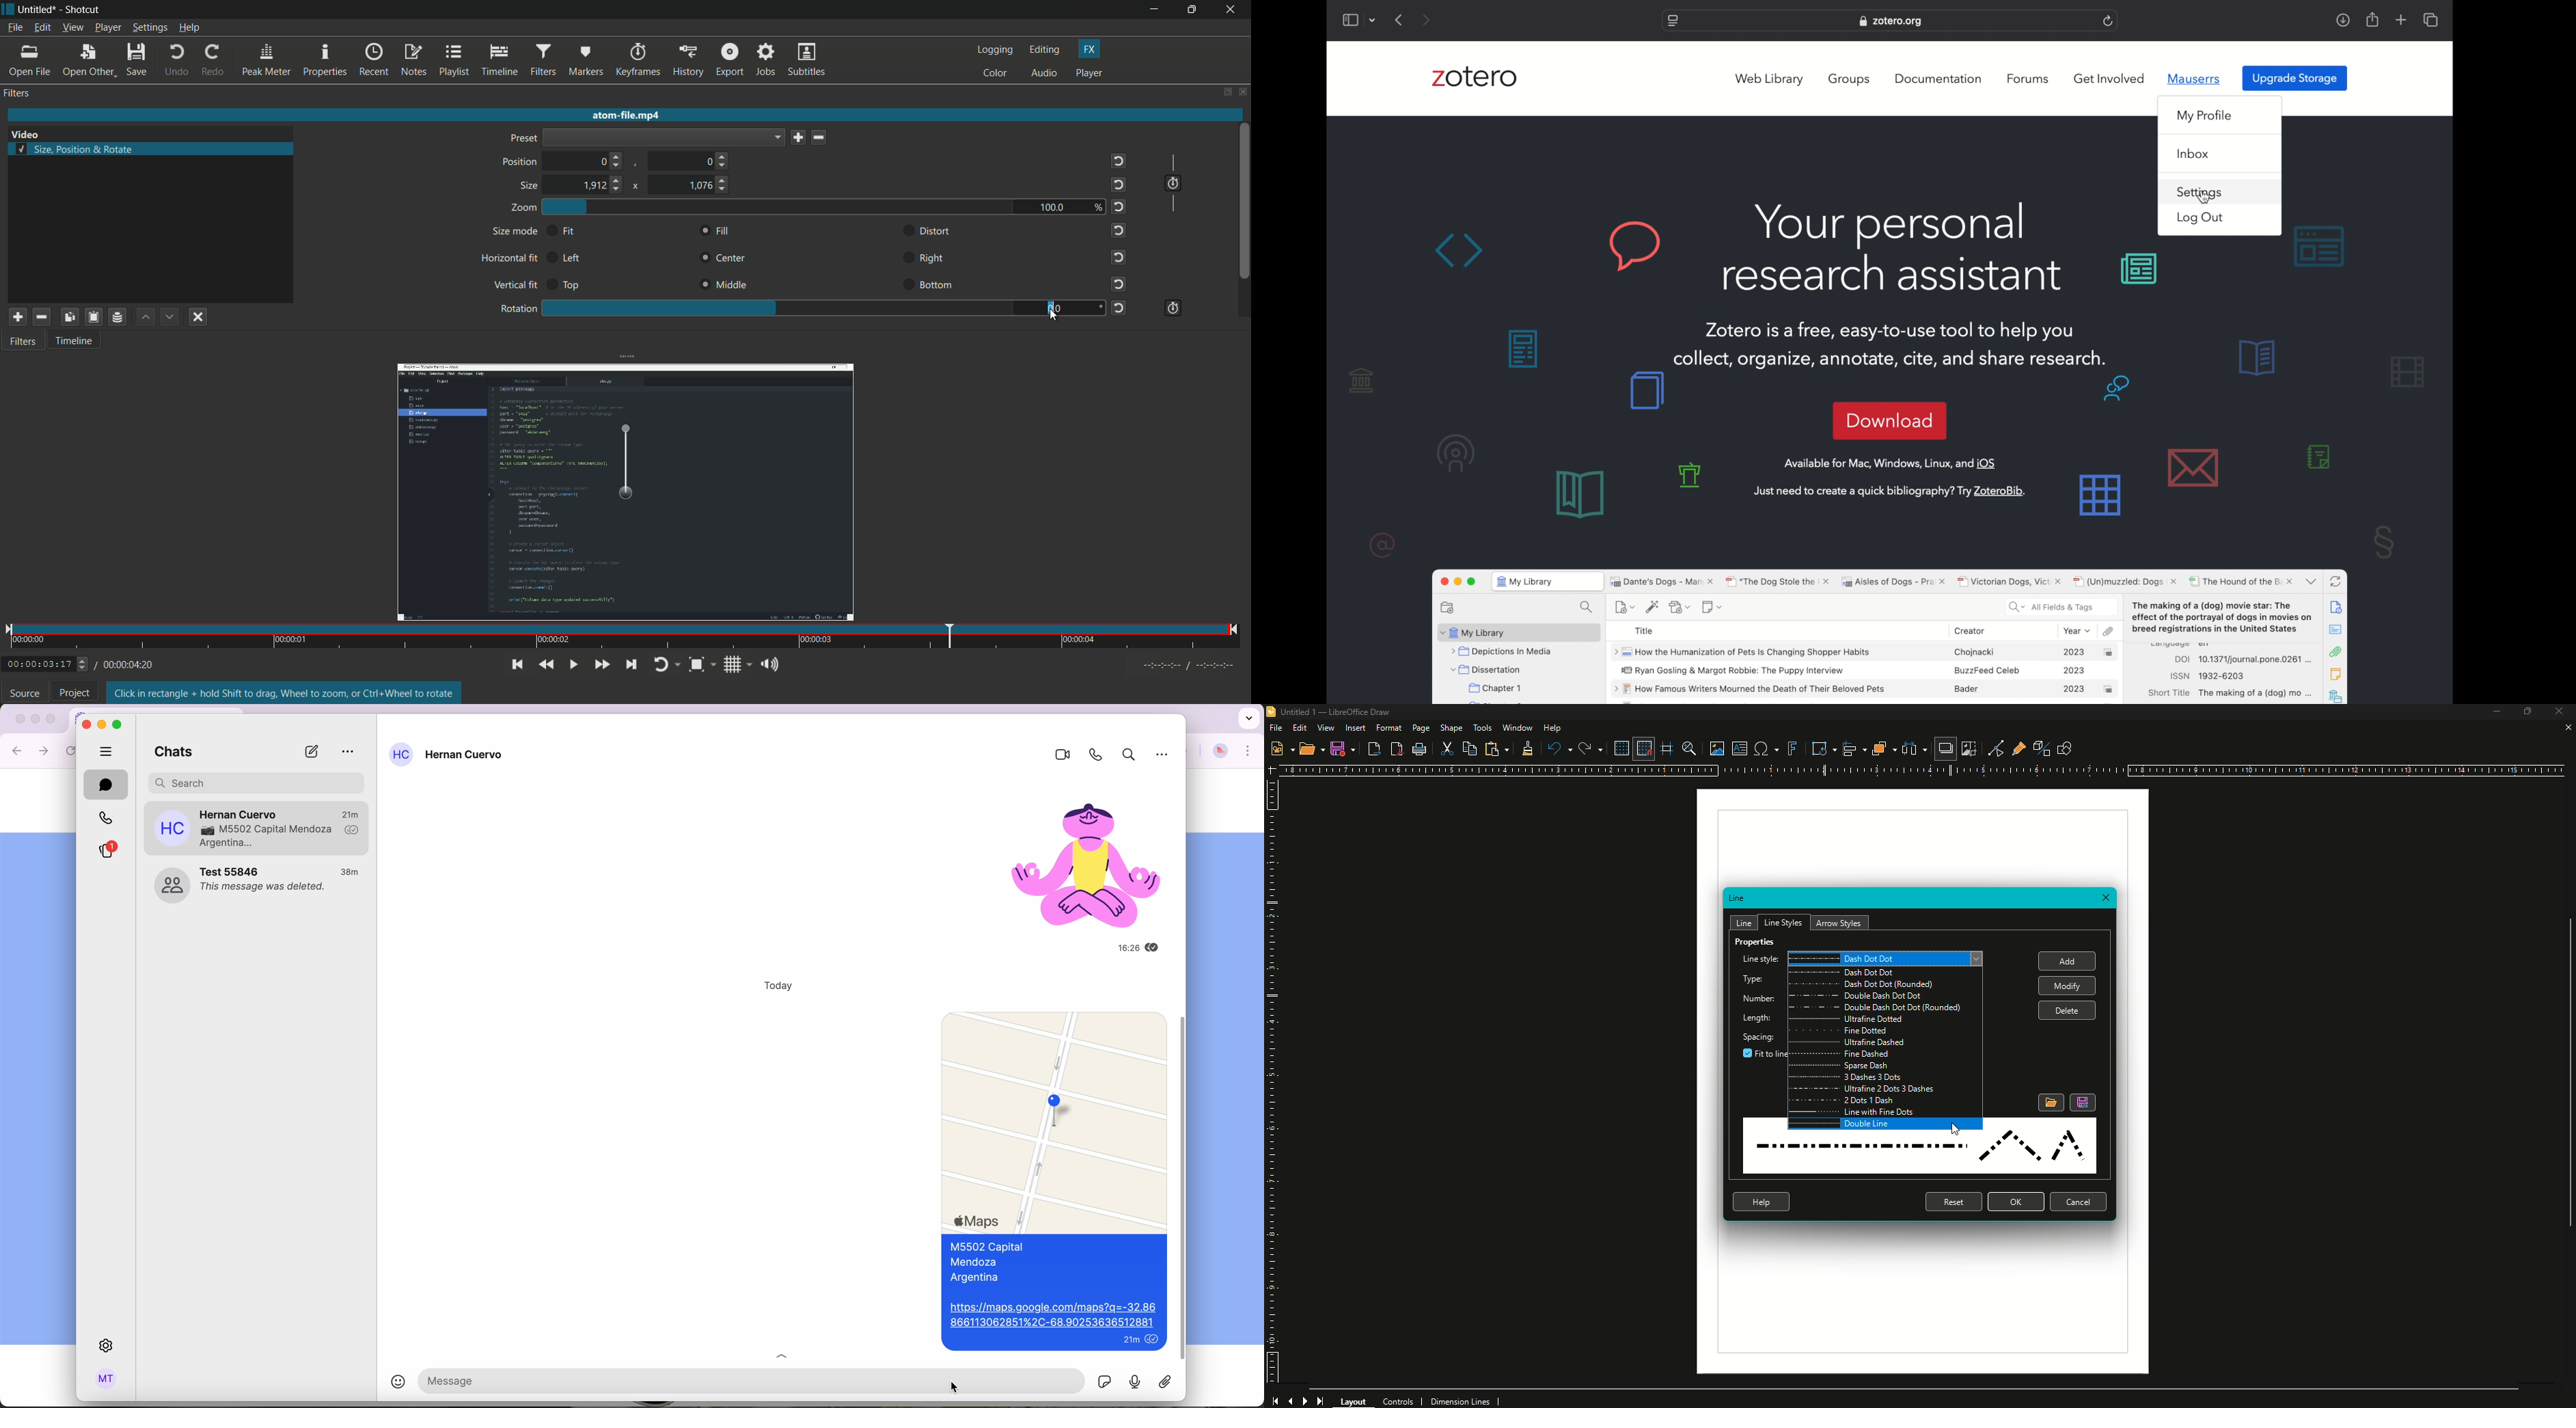 This screenshot has height=1428, width=2576. I want to click on paste filter, so click(93, 317).